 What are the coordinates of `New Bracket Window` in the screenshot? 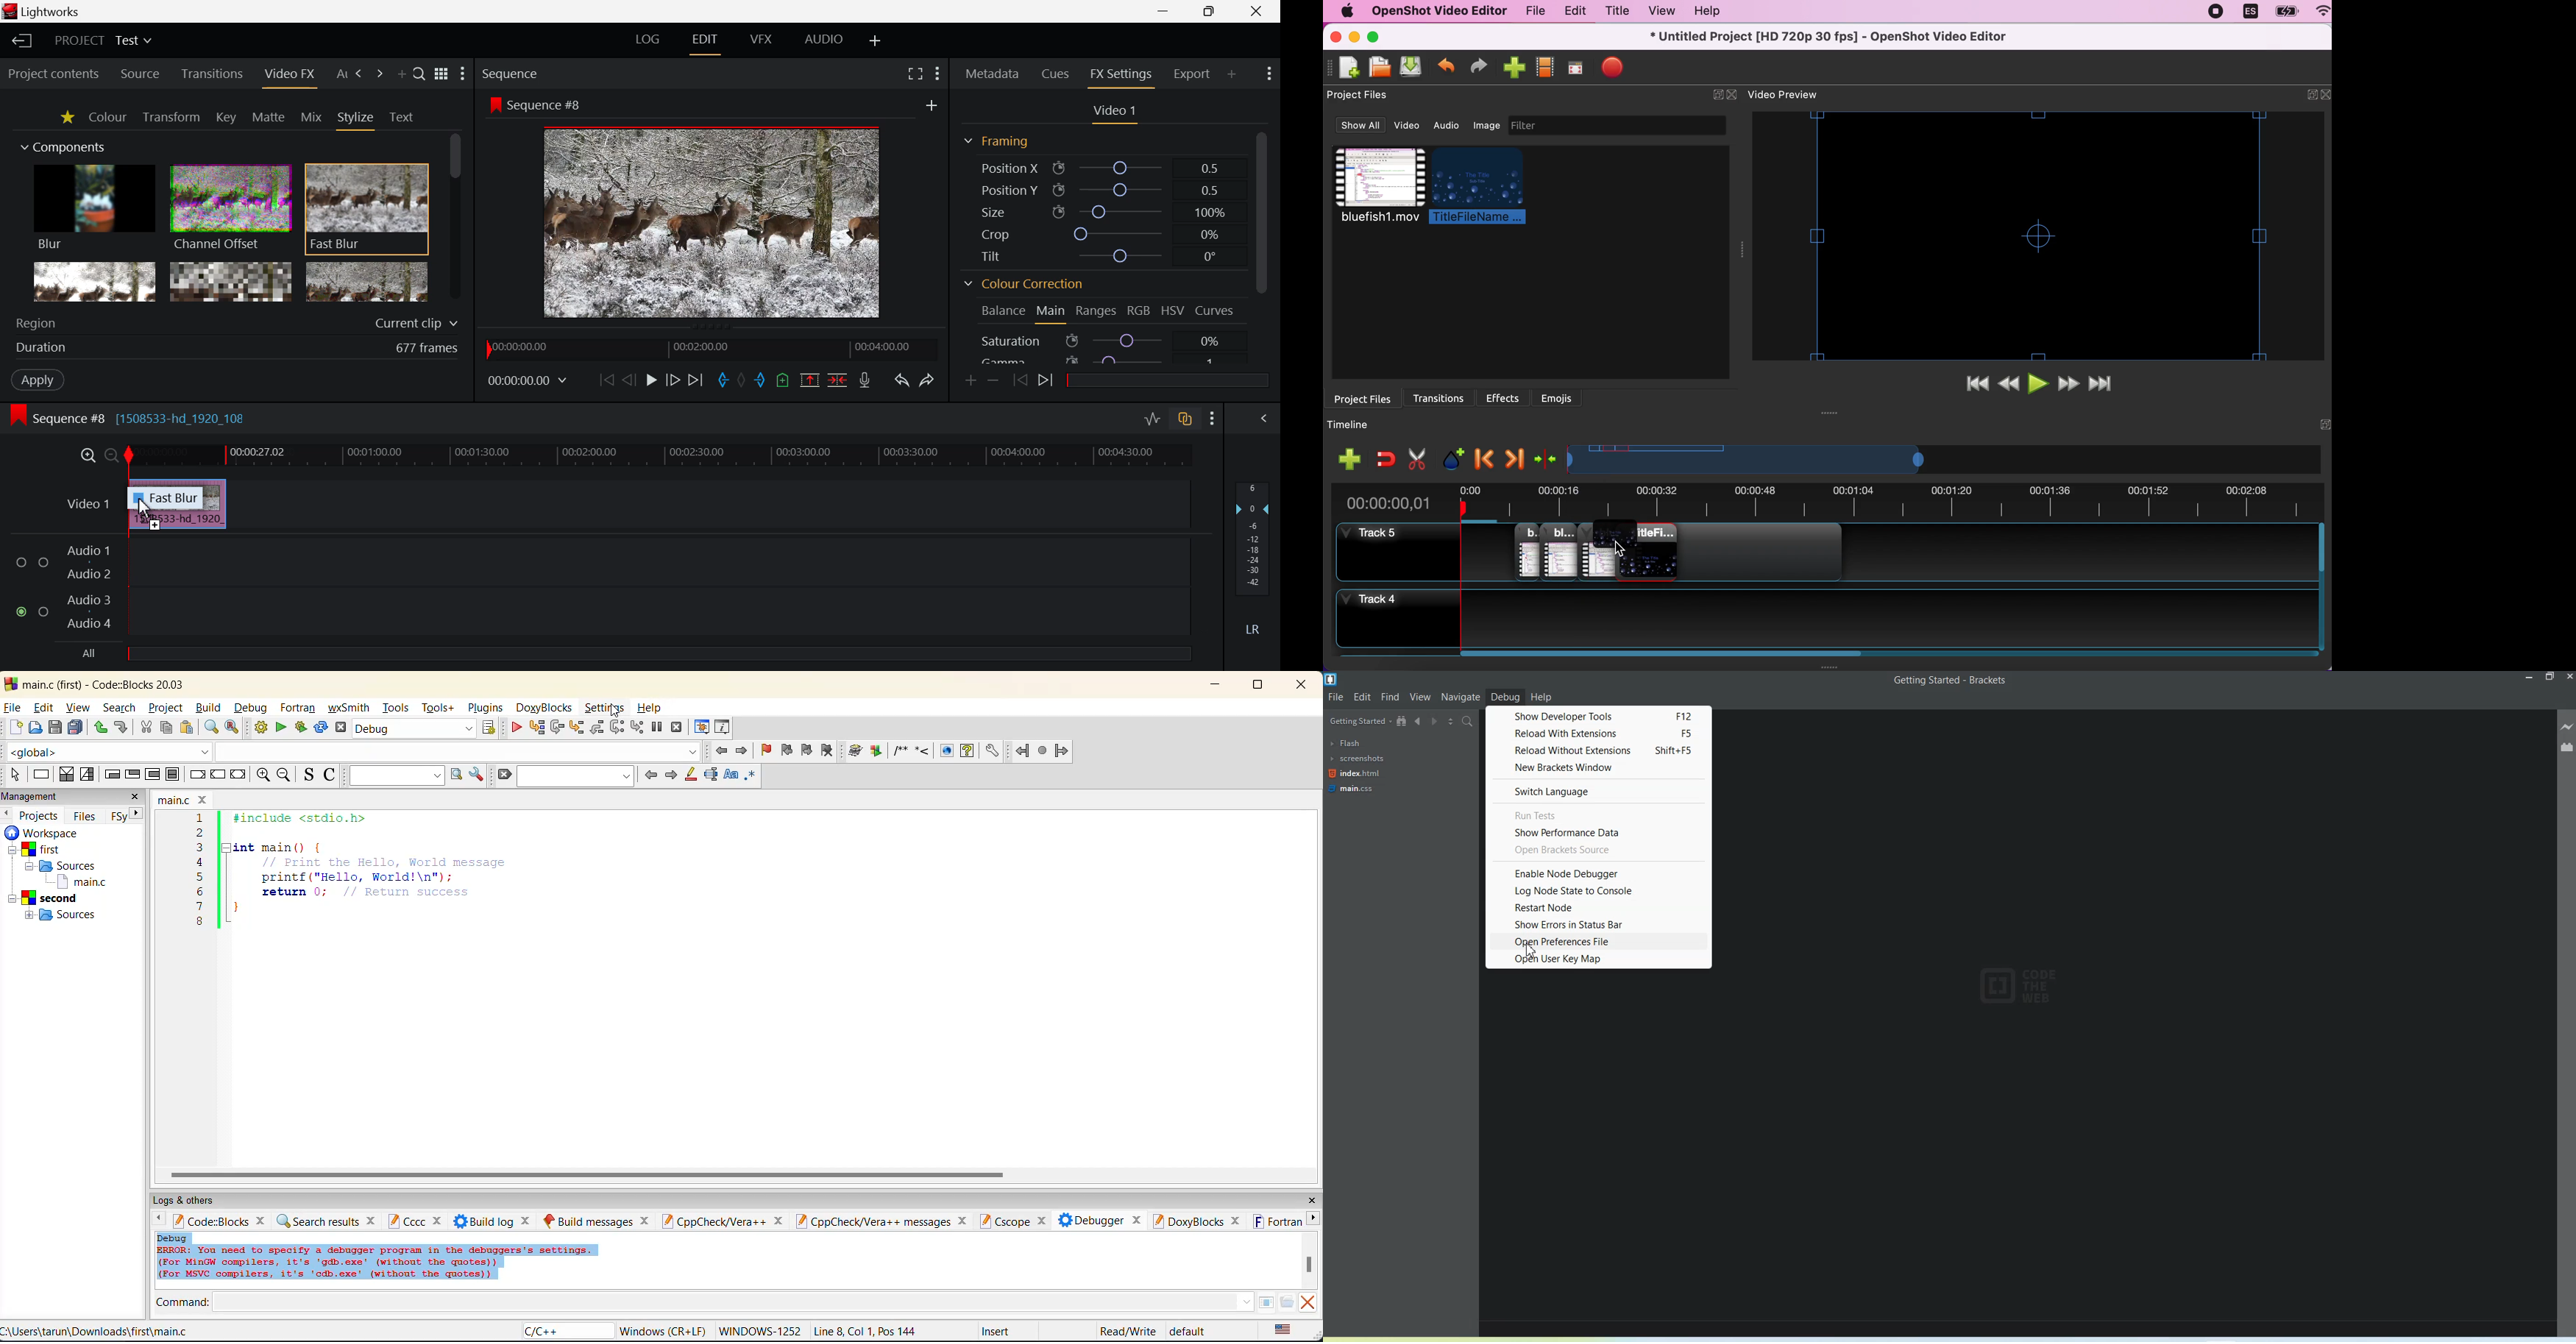 It's located at (1599, 768).